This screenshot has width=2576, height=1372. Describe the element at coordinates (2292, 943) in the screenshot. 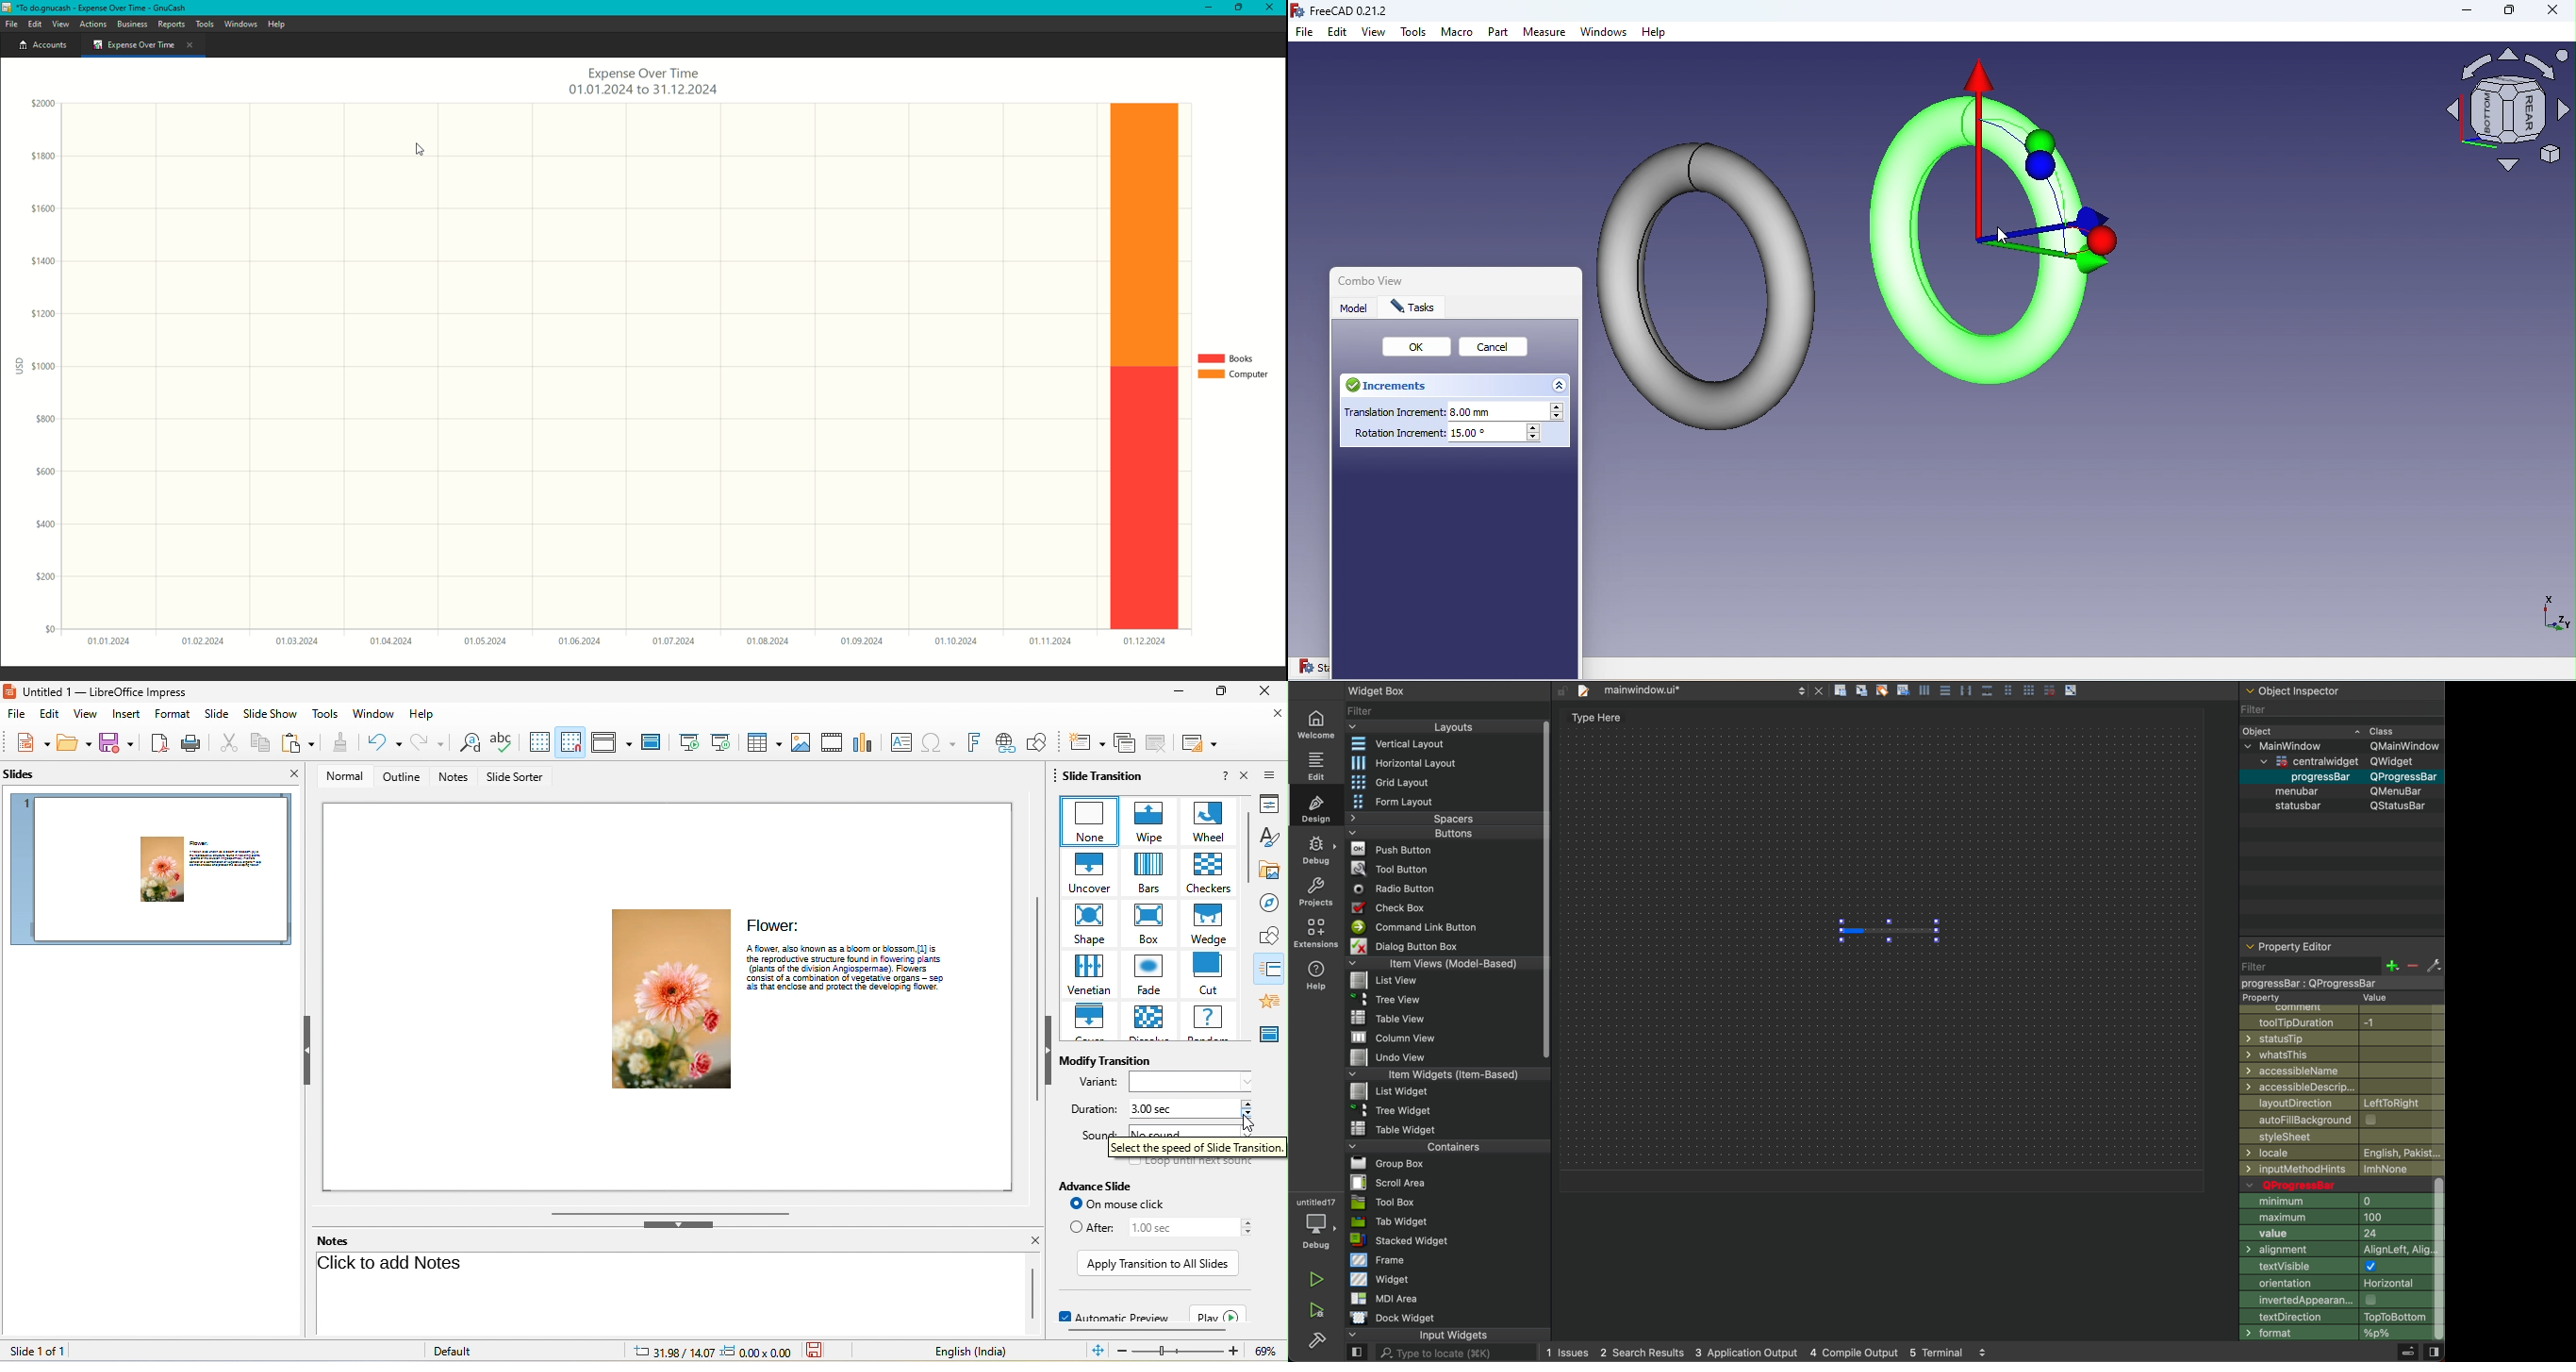

I see `property editor` at that location.